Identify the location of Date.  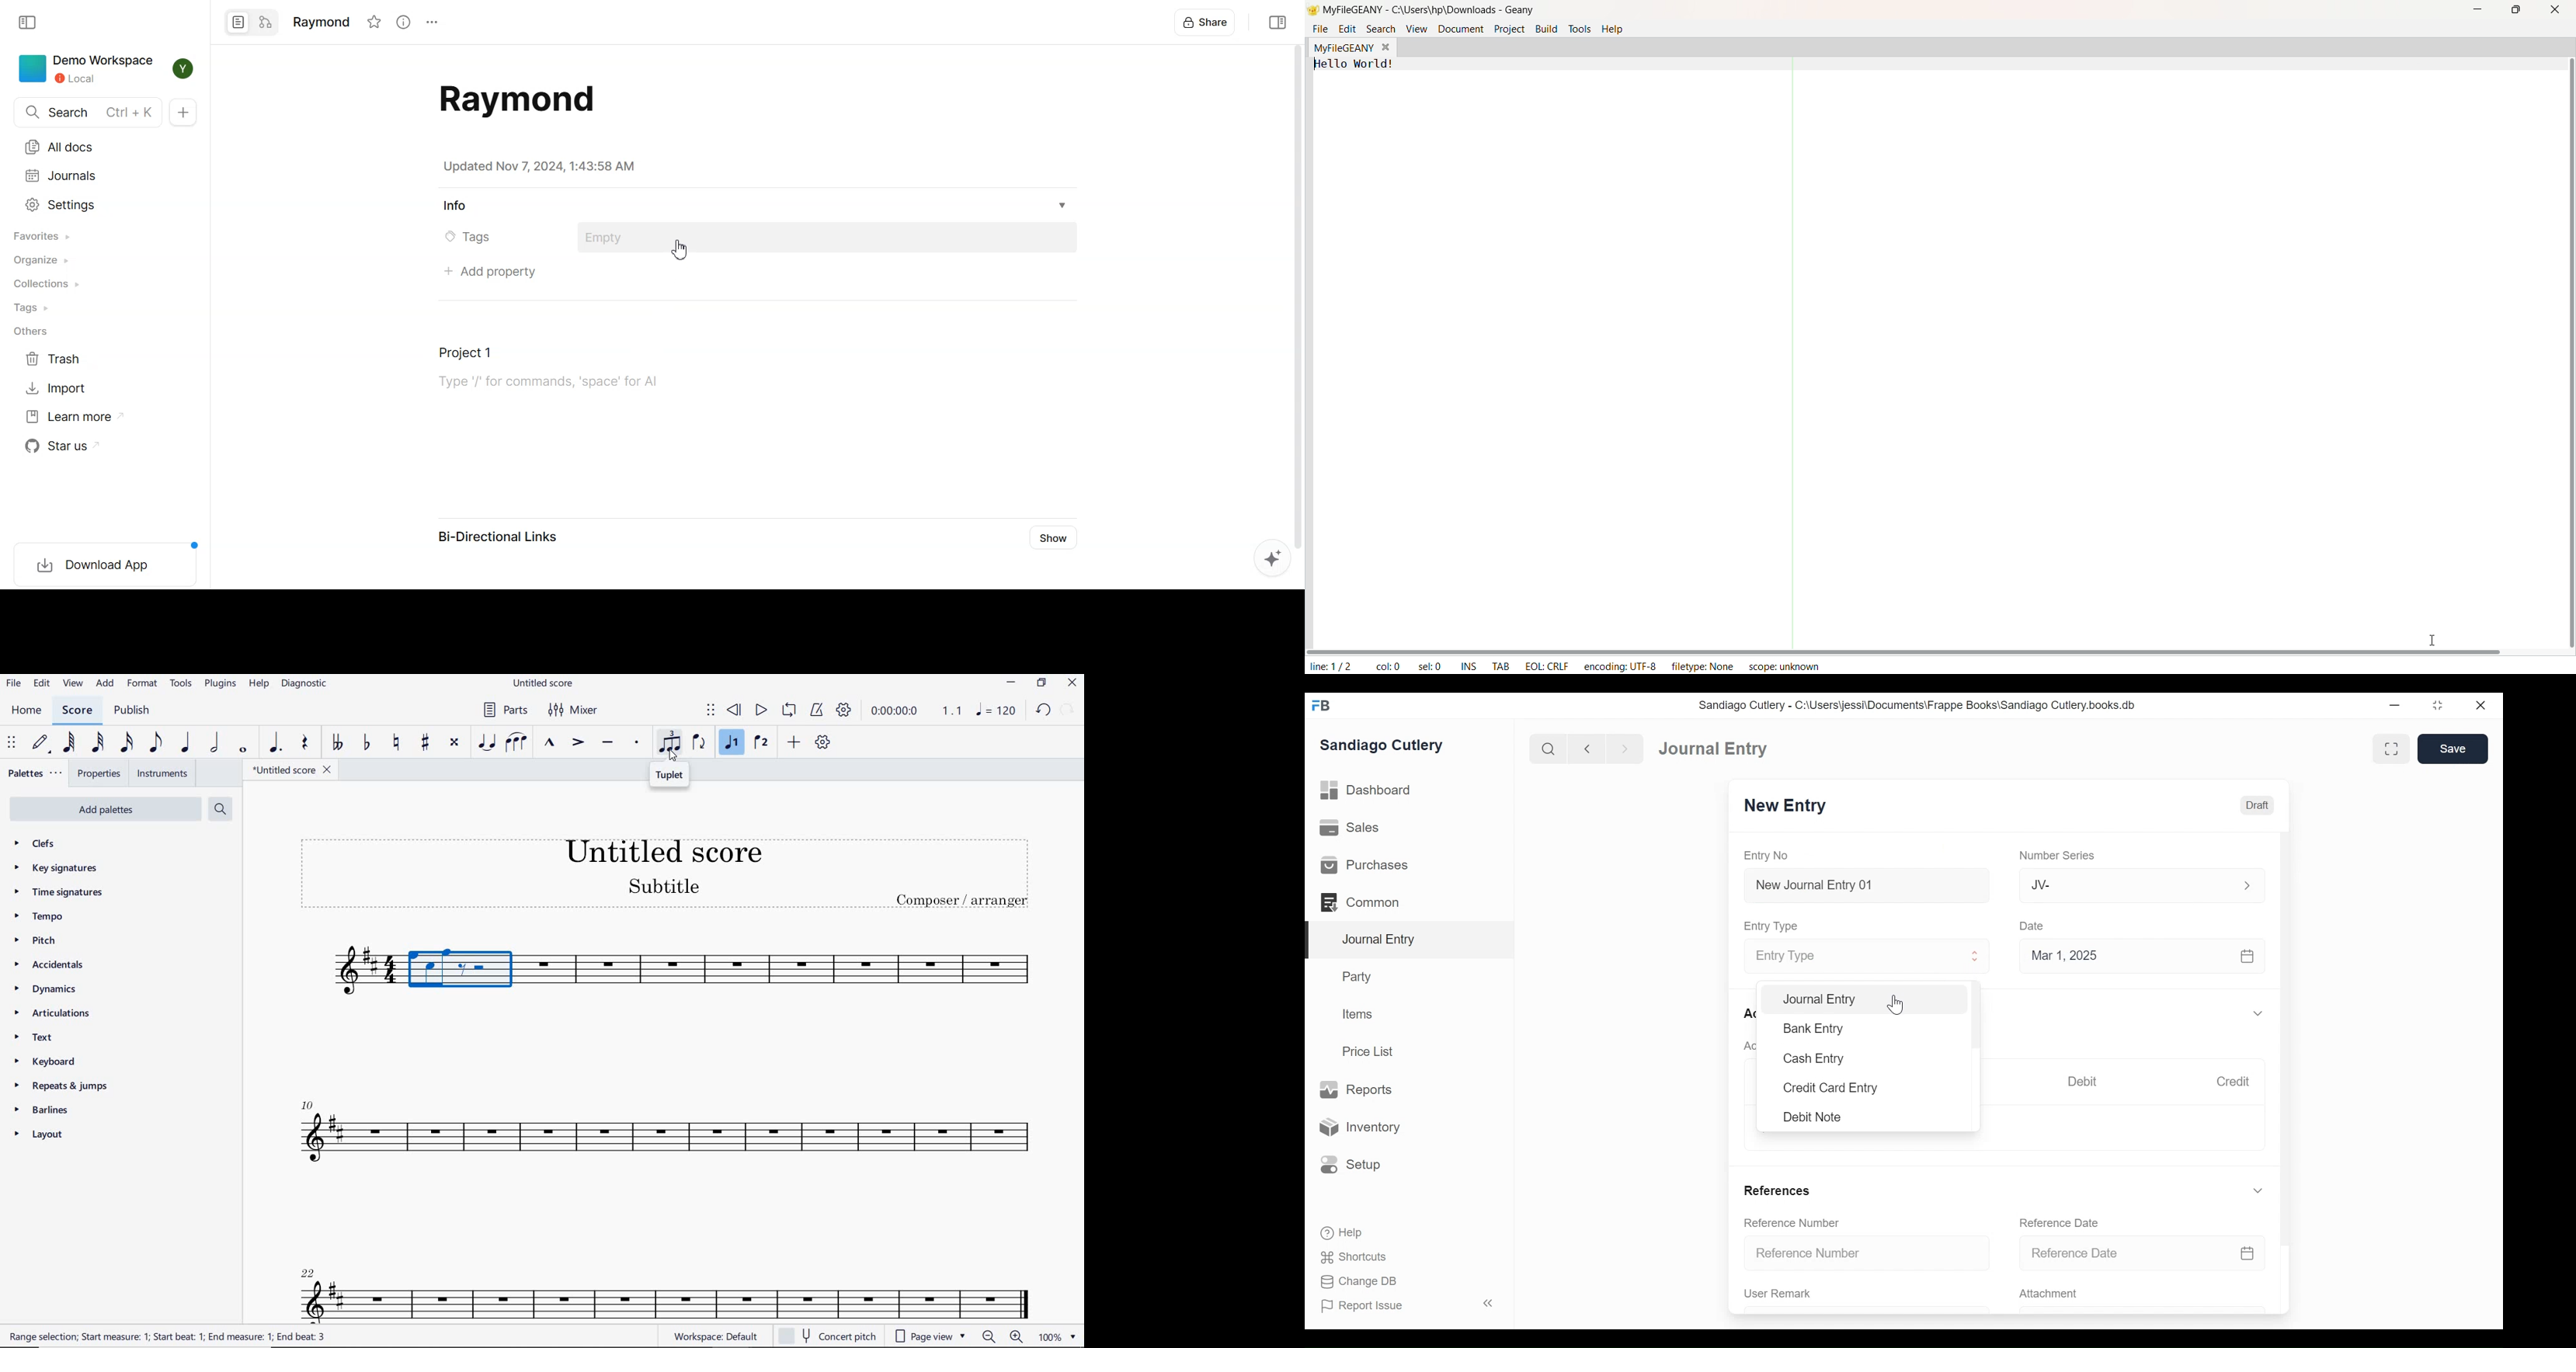
(2032, 926).